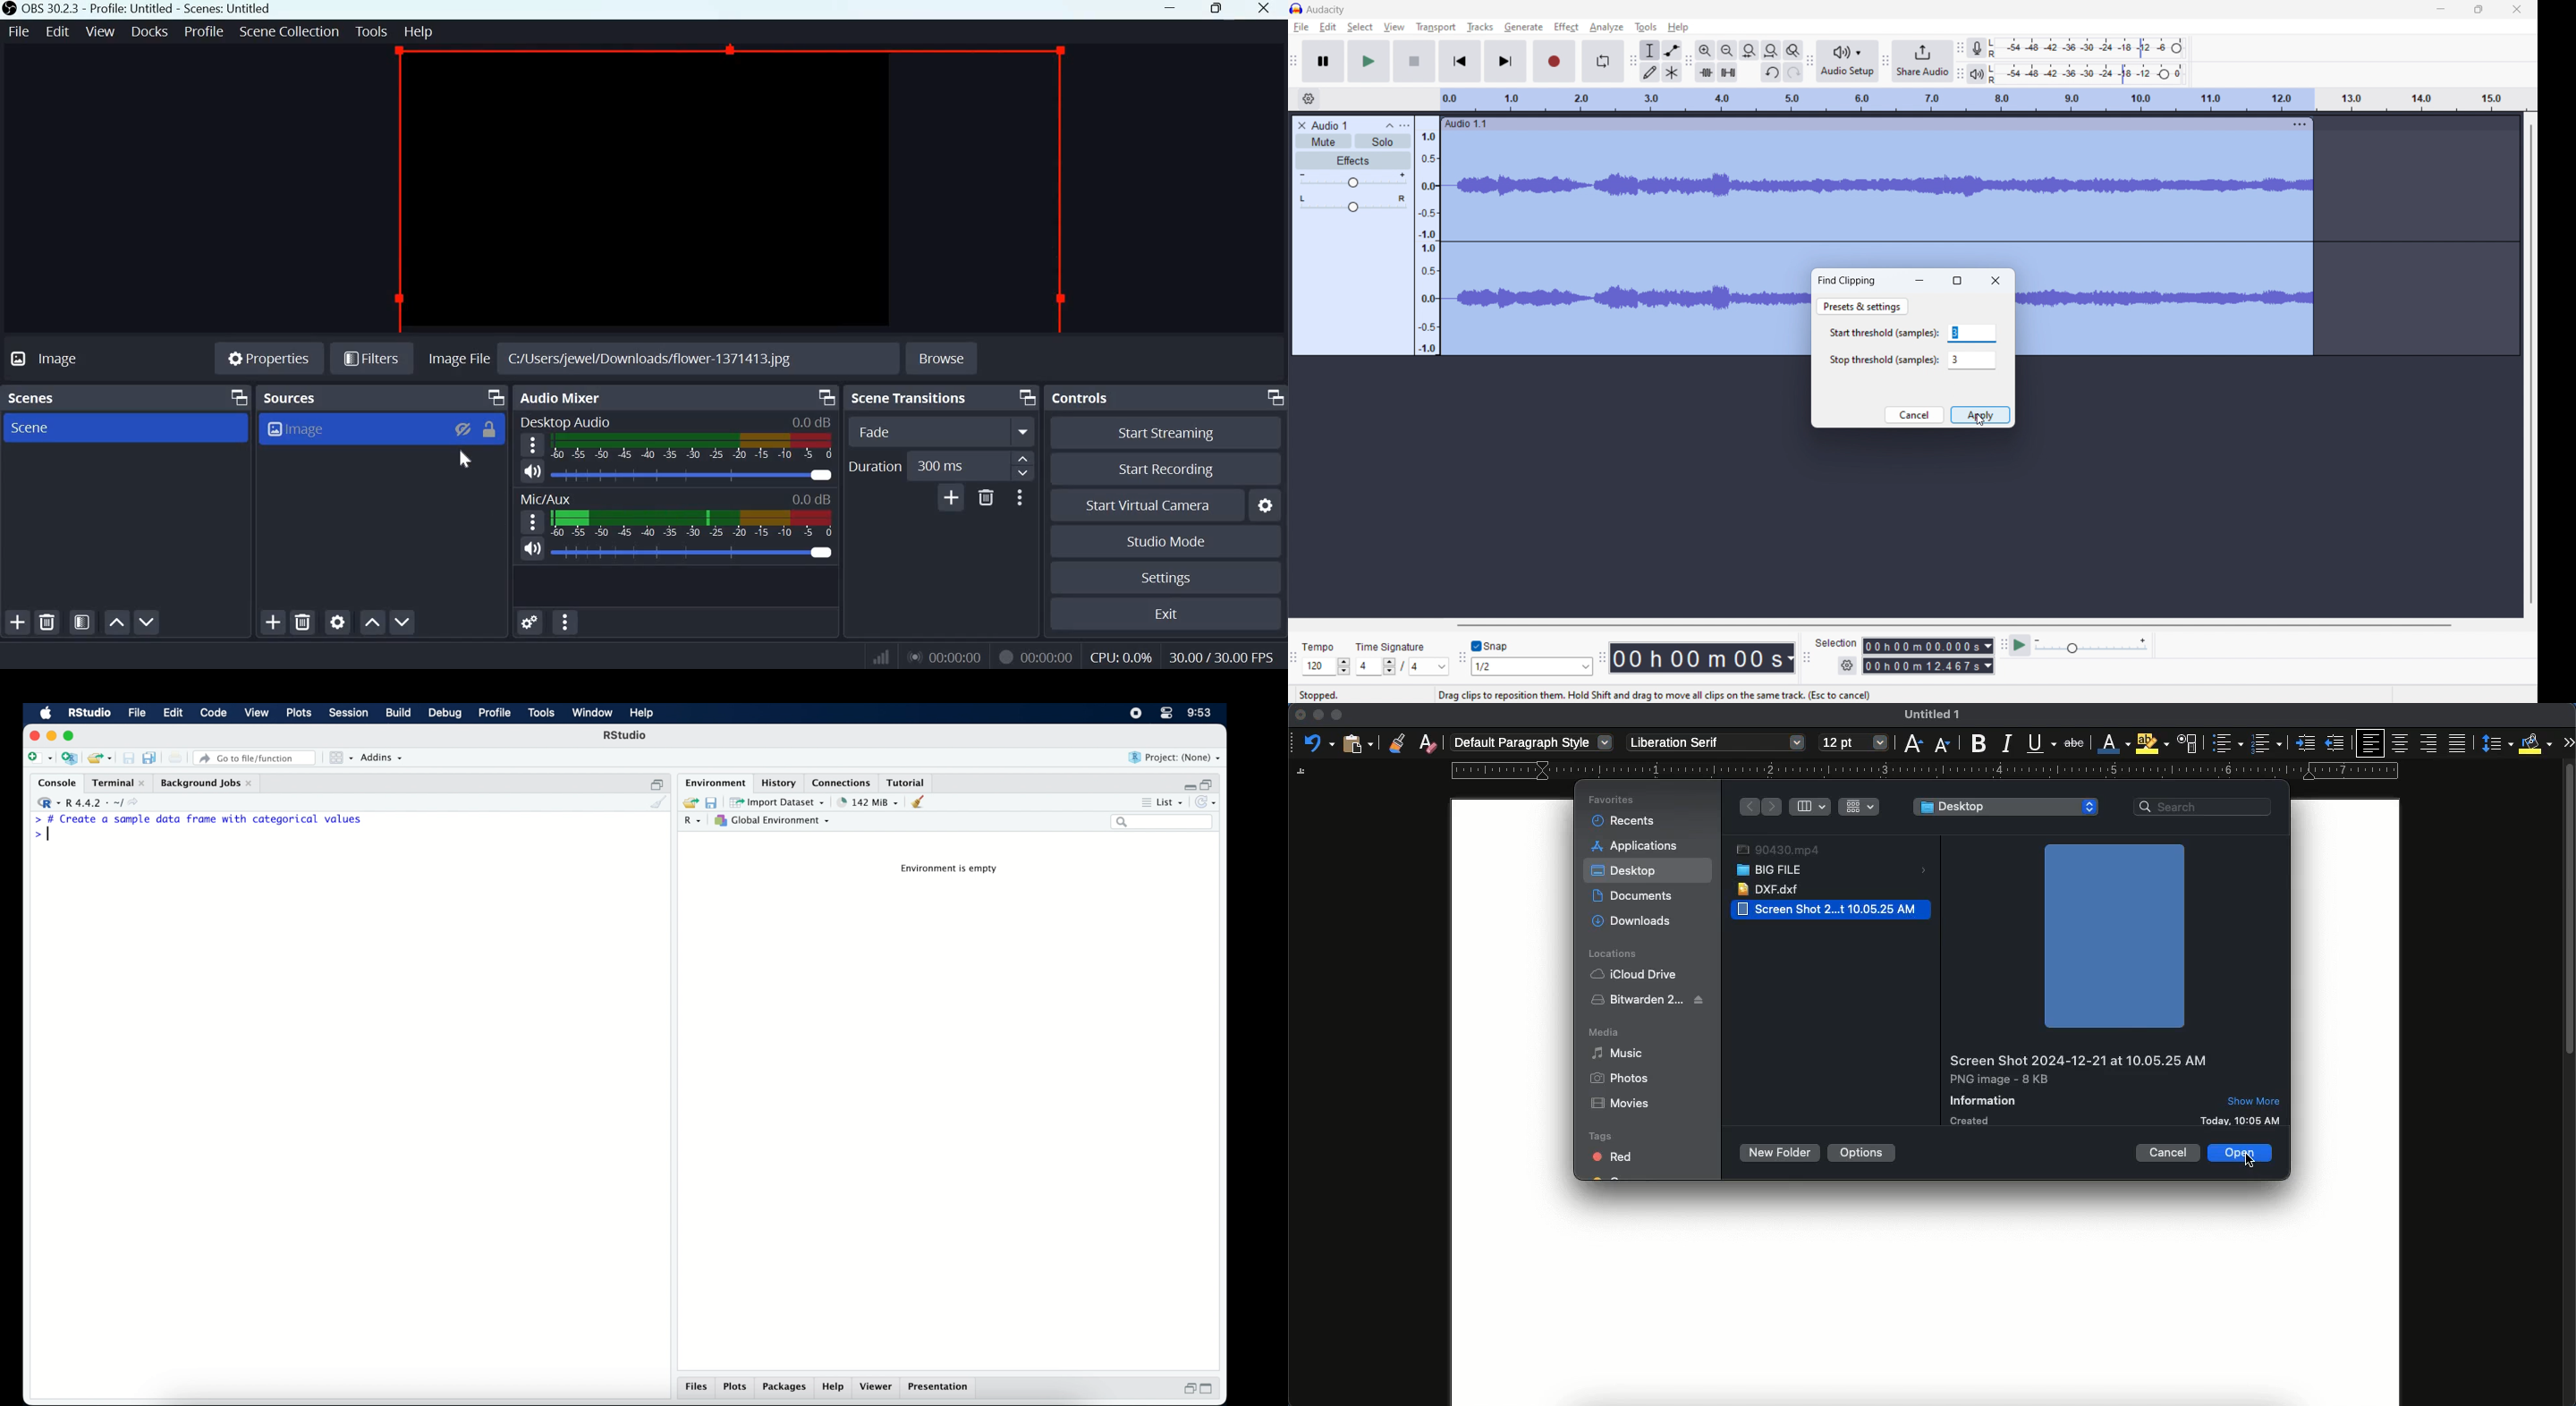  What do you see at coordinates (2428, 744) in the screenshot?
I see `right aligned` at bounding box center [2428, 744].